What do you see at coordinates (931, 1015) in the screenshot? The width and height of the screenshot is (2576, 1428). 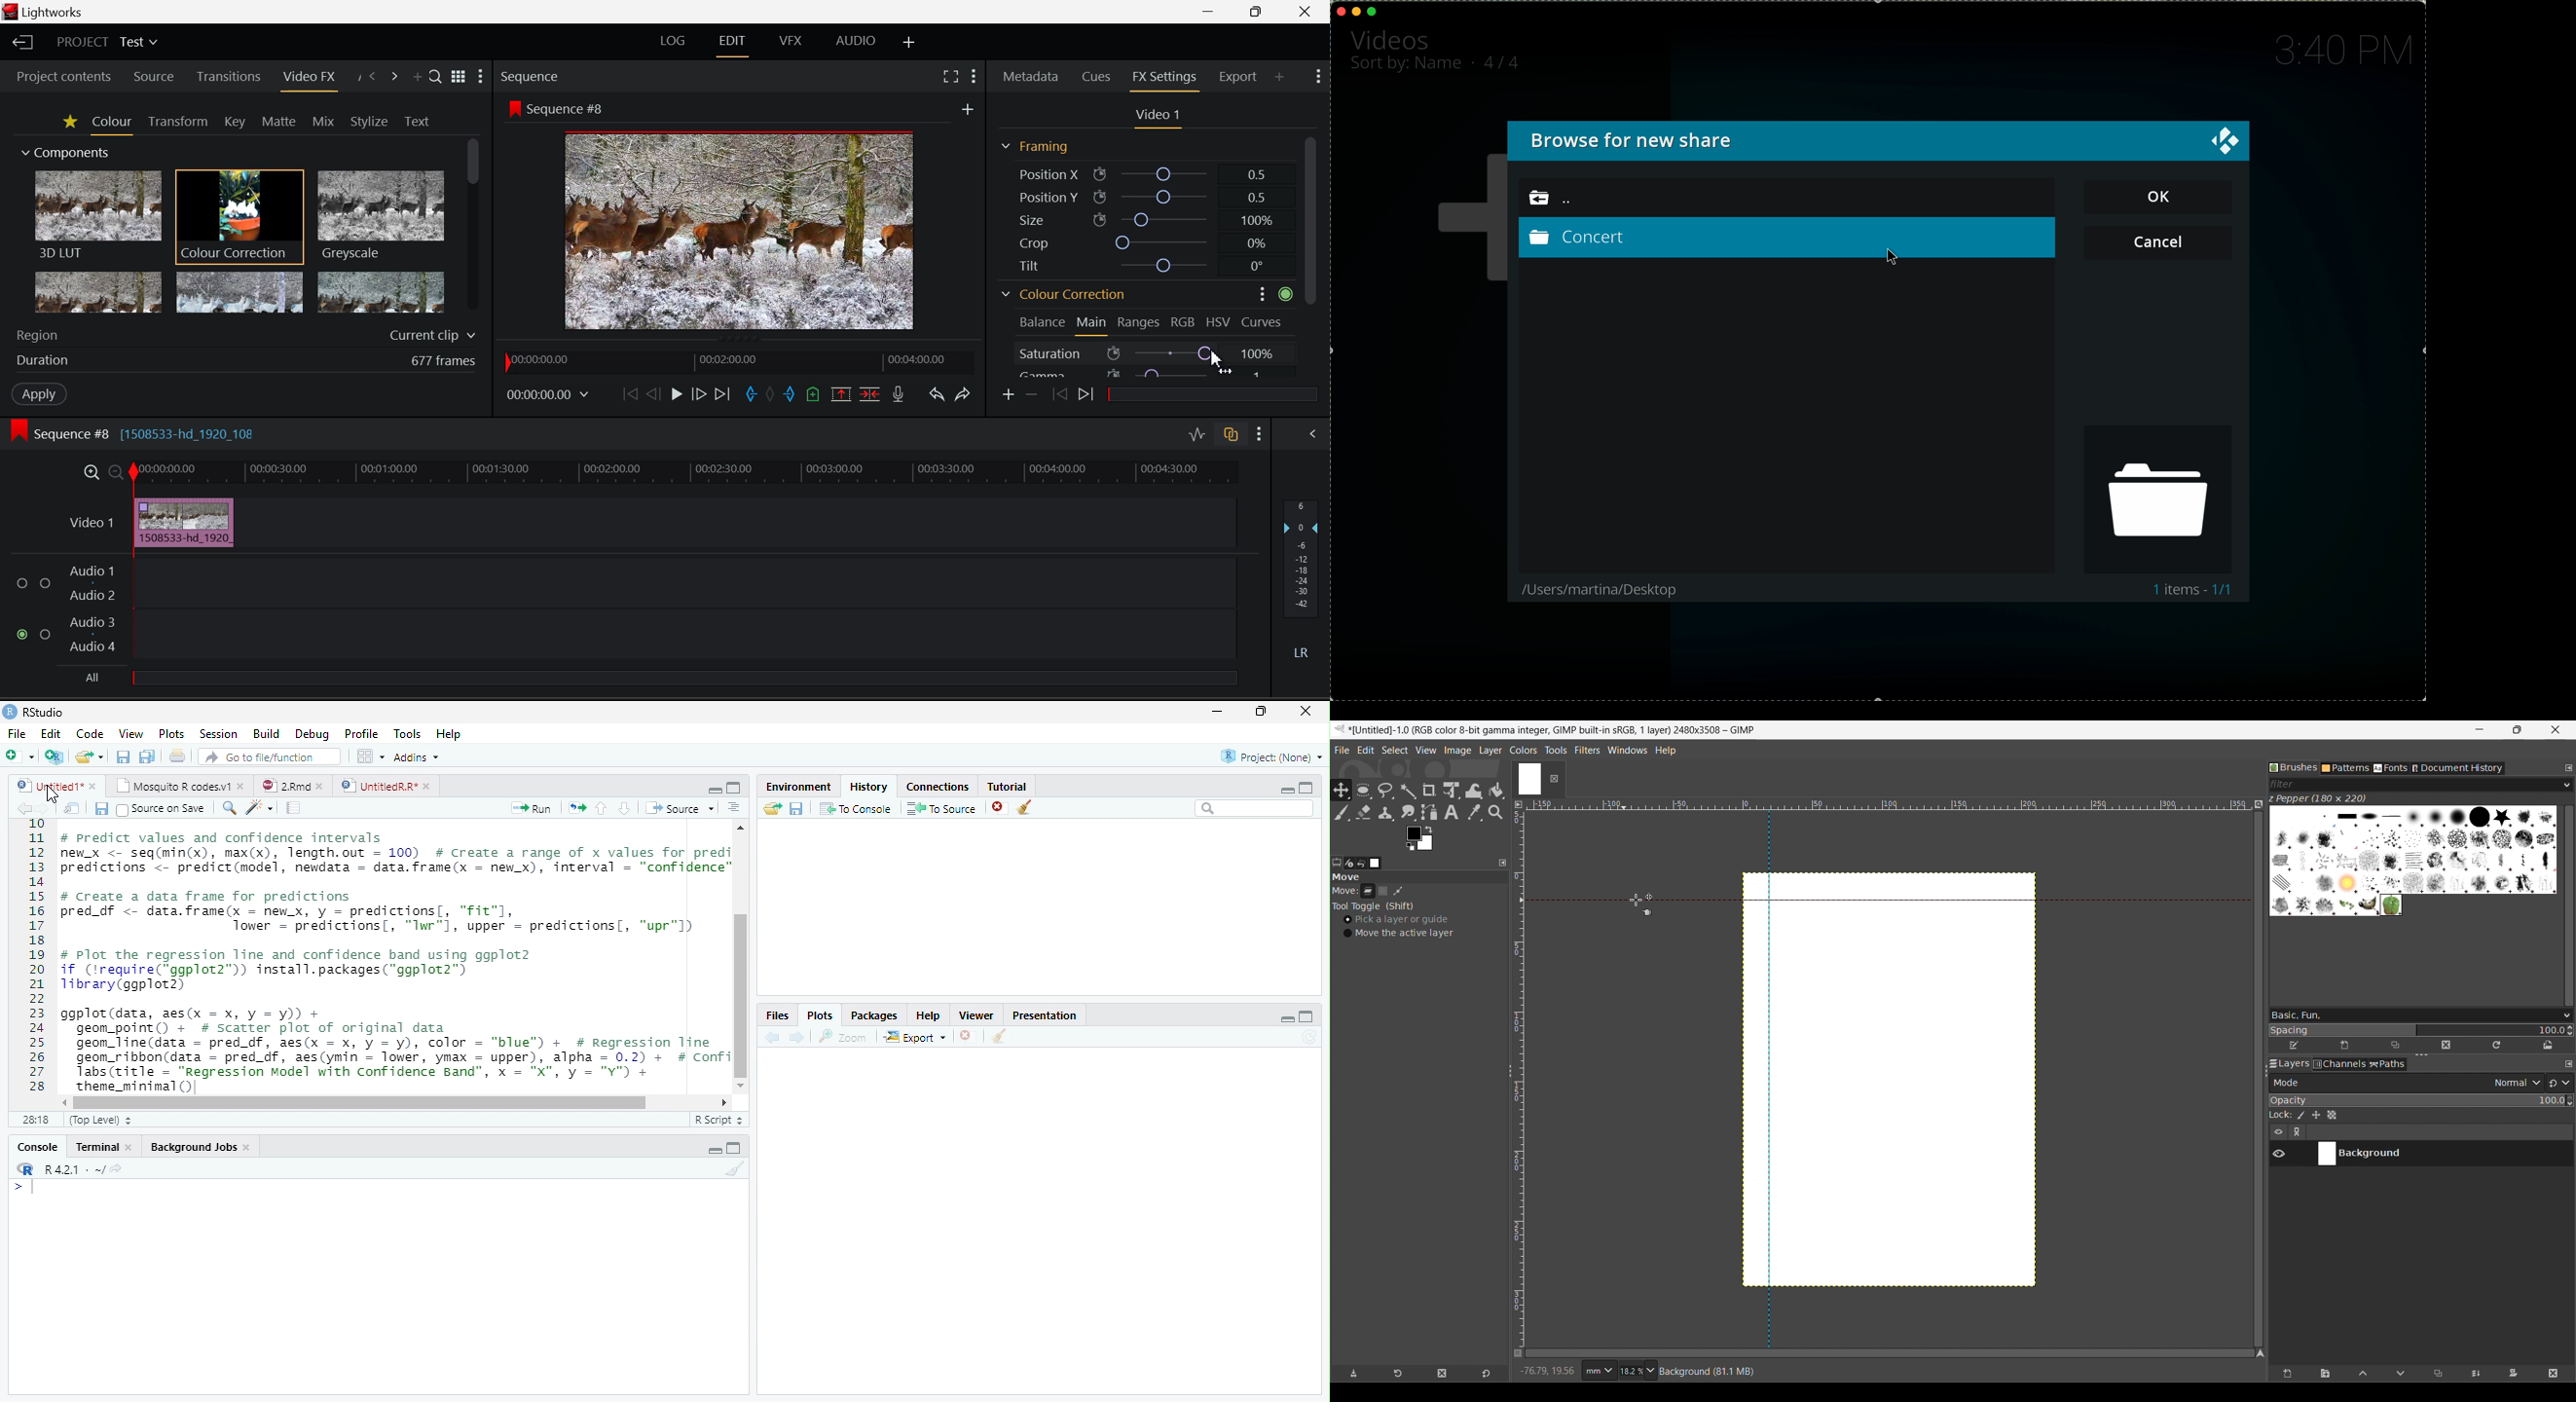 I see `Help` at bounding box center [931, 1015].